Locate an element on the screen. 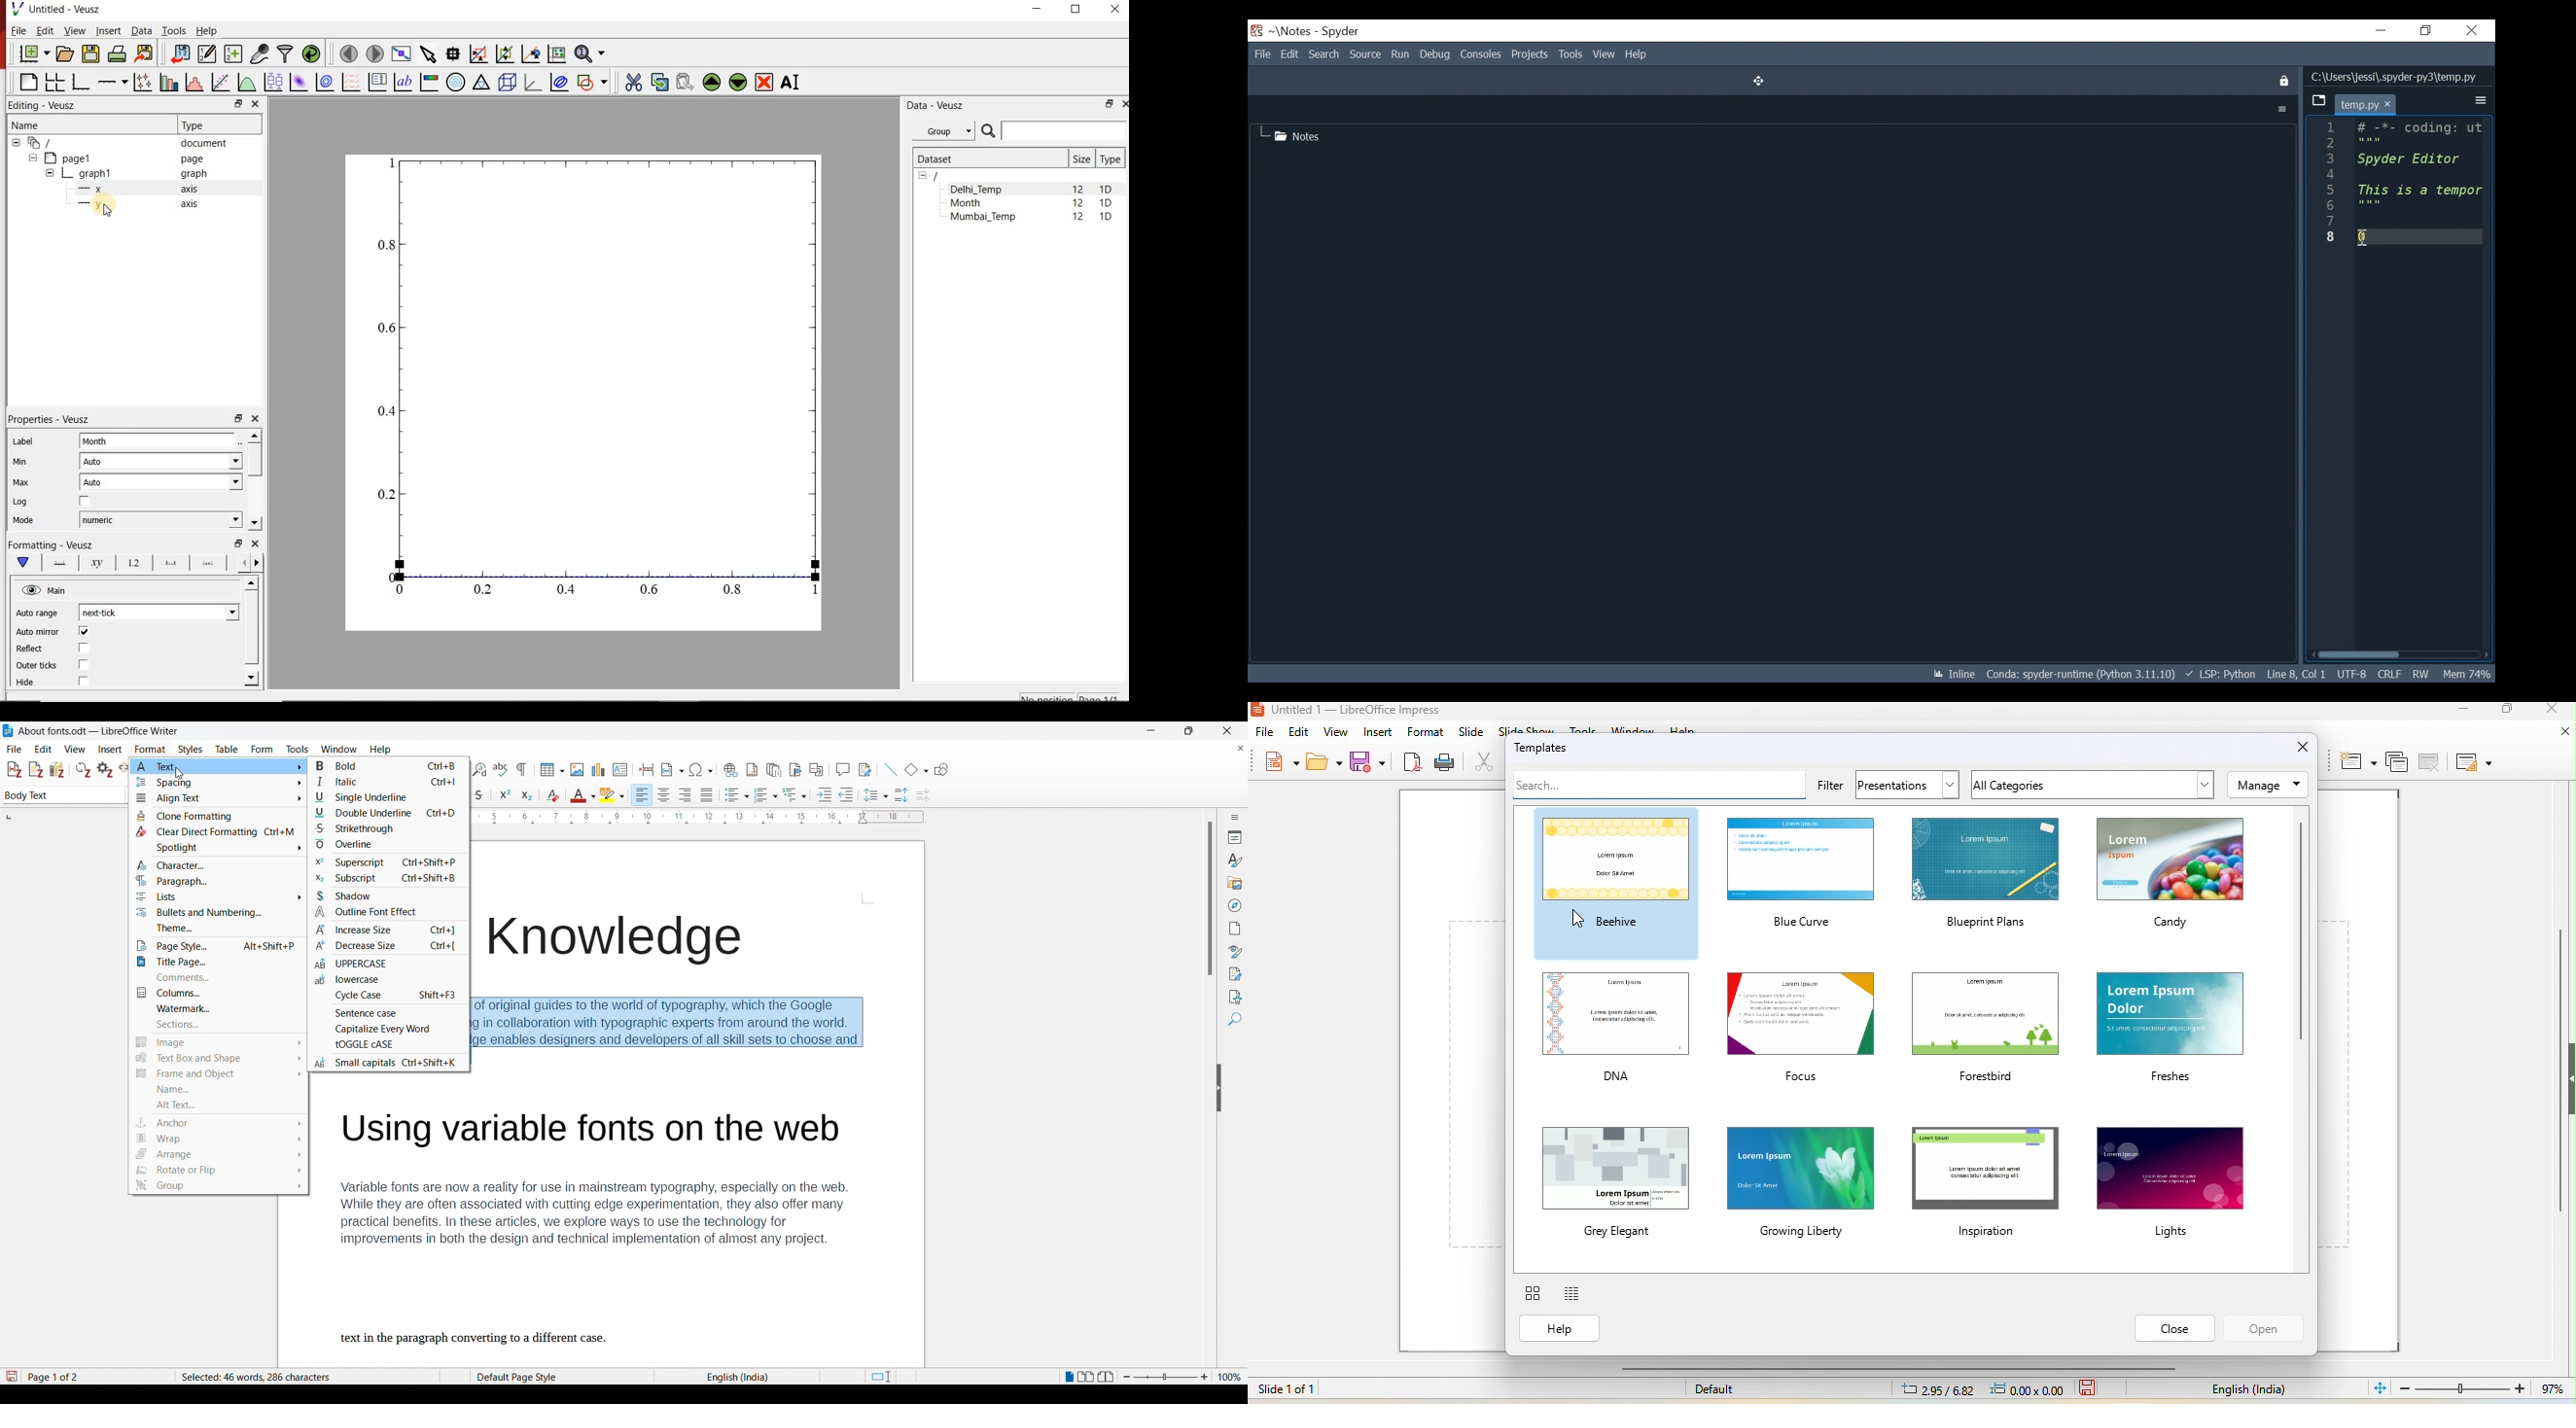 This screenshot has width=2576, height=1428. Shadow is located at coordinates (354, 895).